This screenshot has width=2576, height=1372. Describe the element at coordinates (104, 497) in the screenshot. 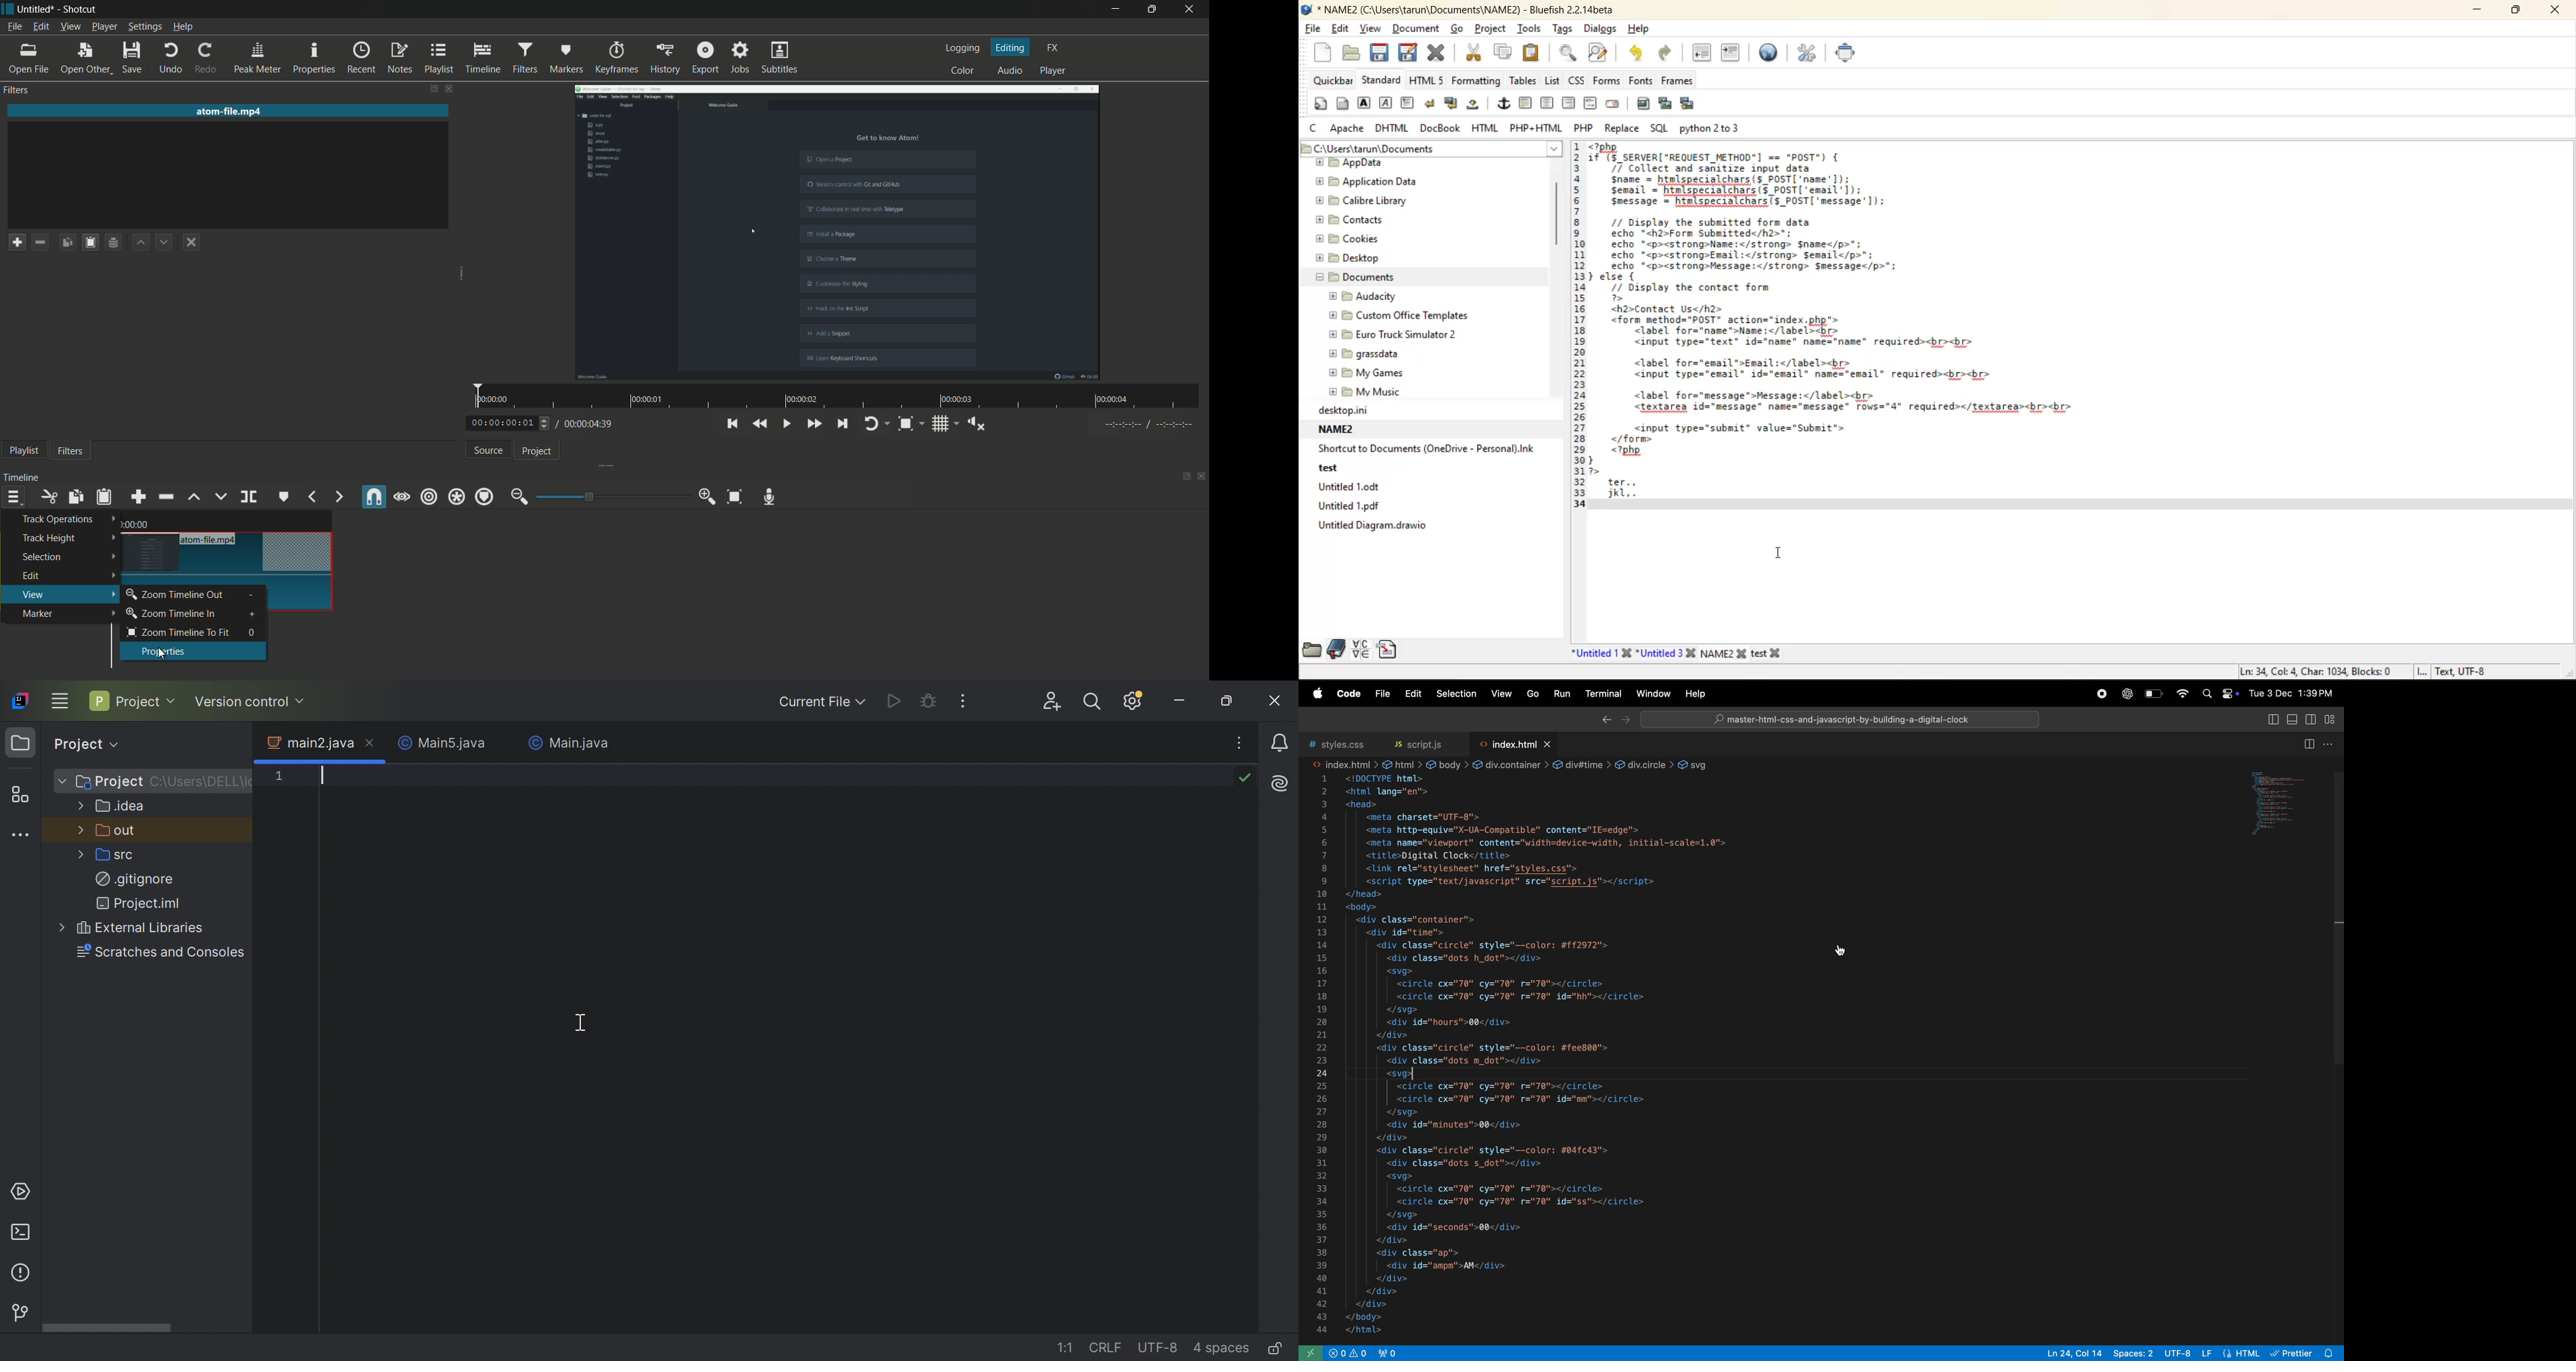

I see `paste` at that location.